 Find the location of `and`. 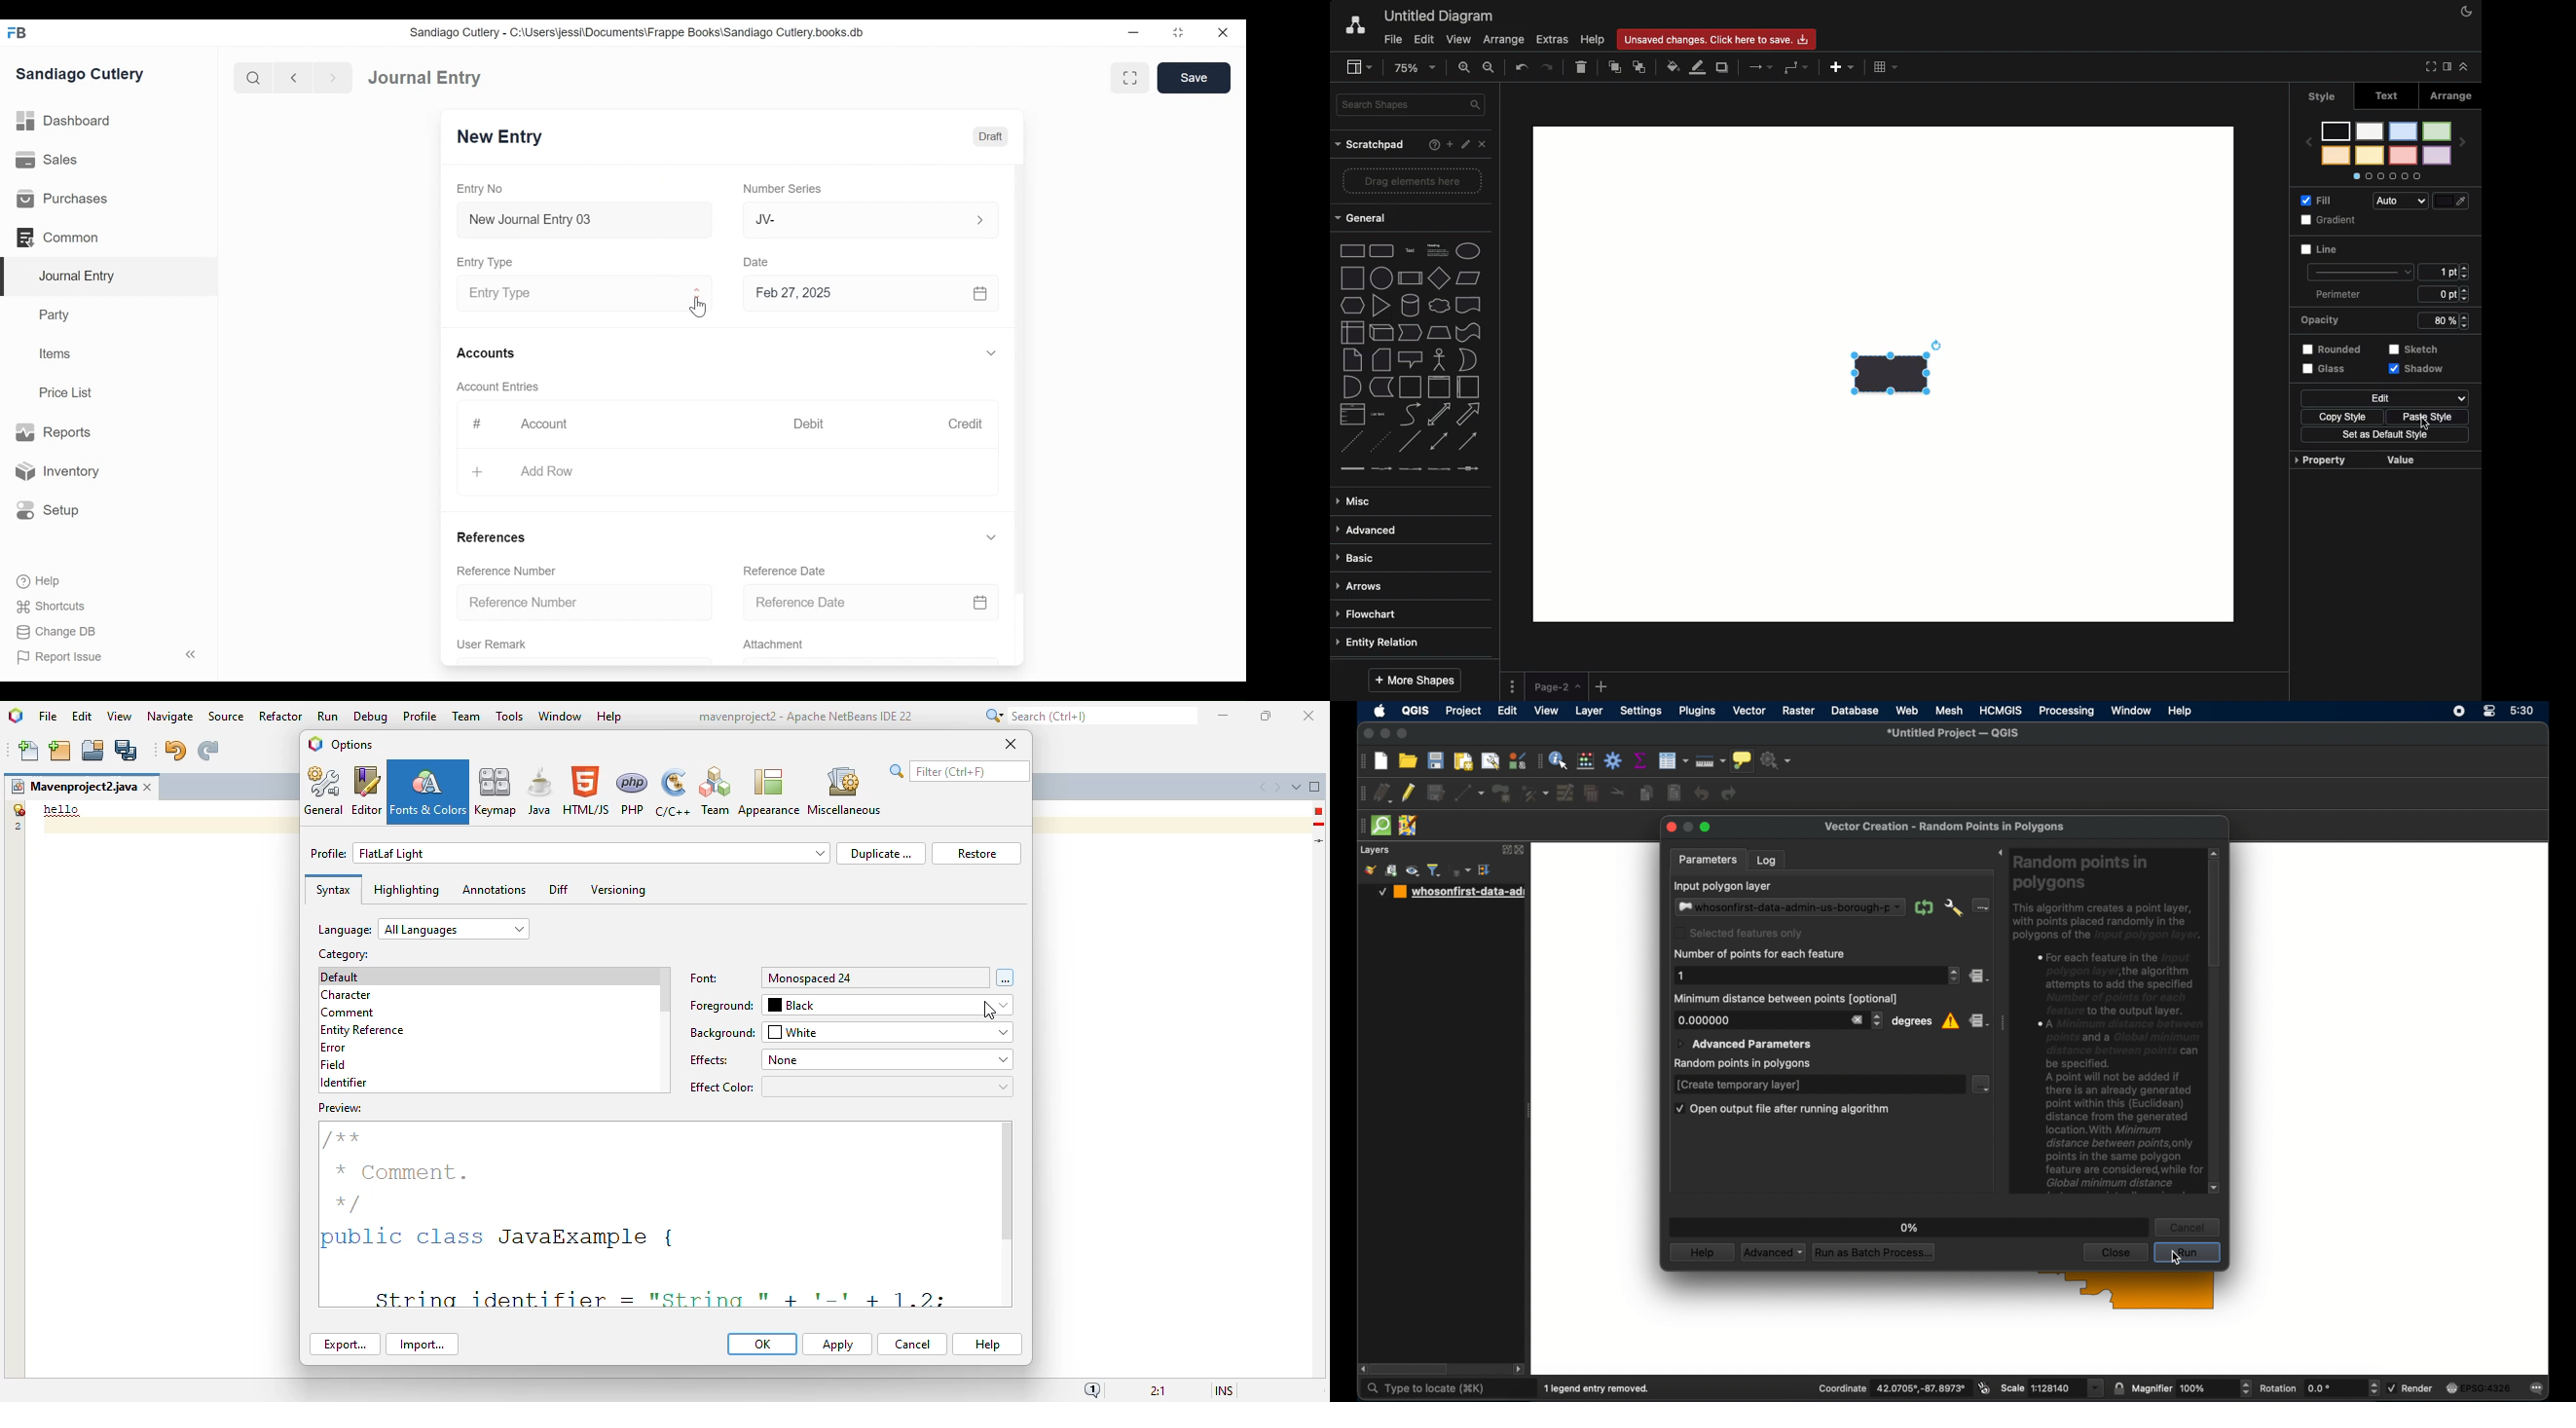

and is located at coordinates (1351, 387).